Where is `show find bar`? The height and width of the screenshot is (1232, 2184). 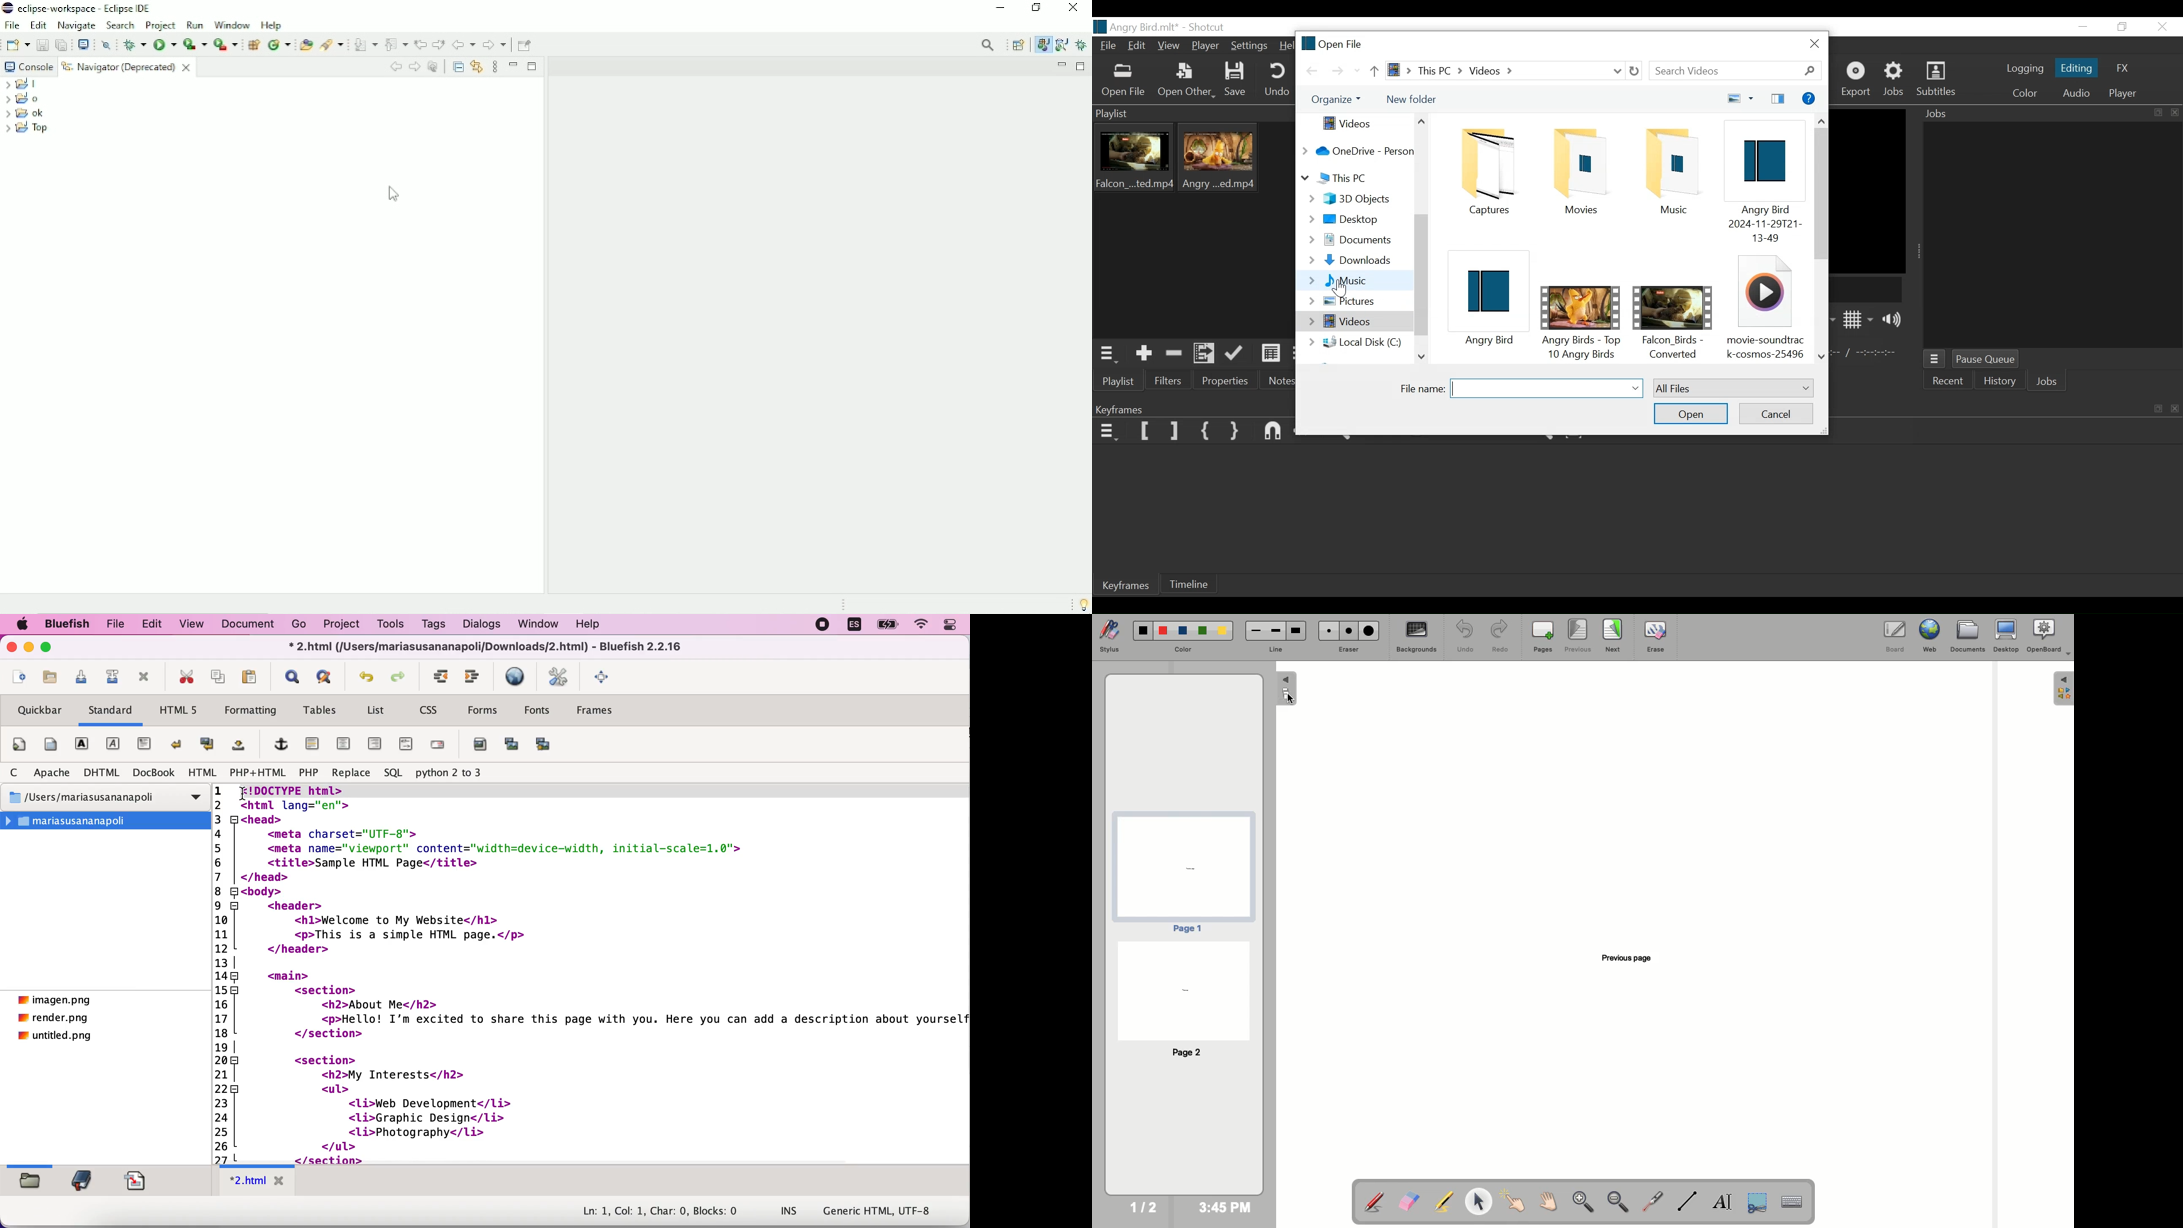
show find bar is located at coordinates (293, 678).